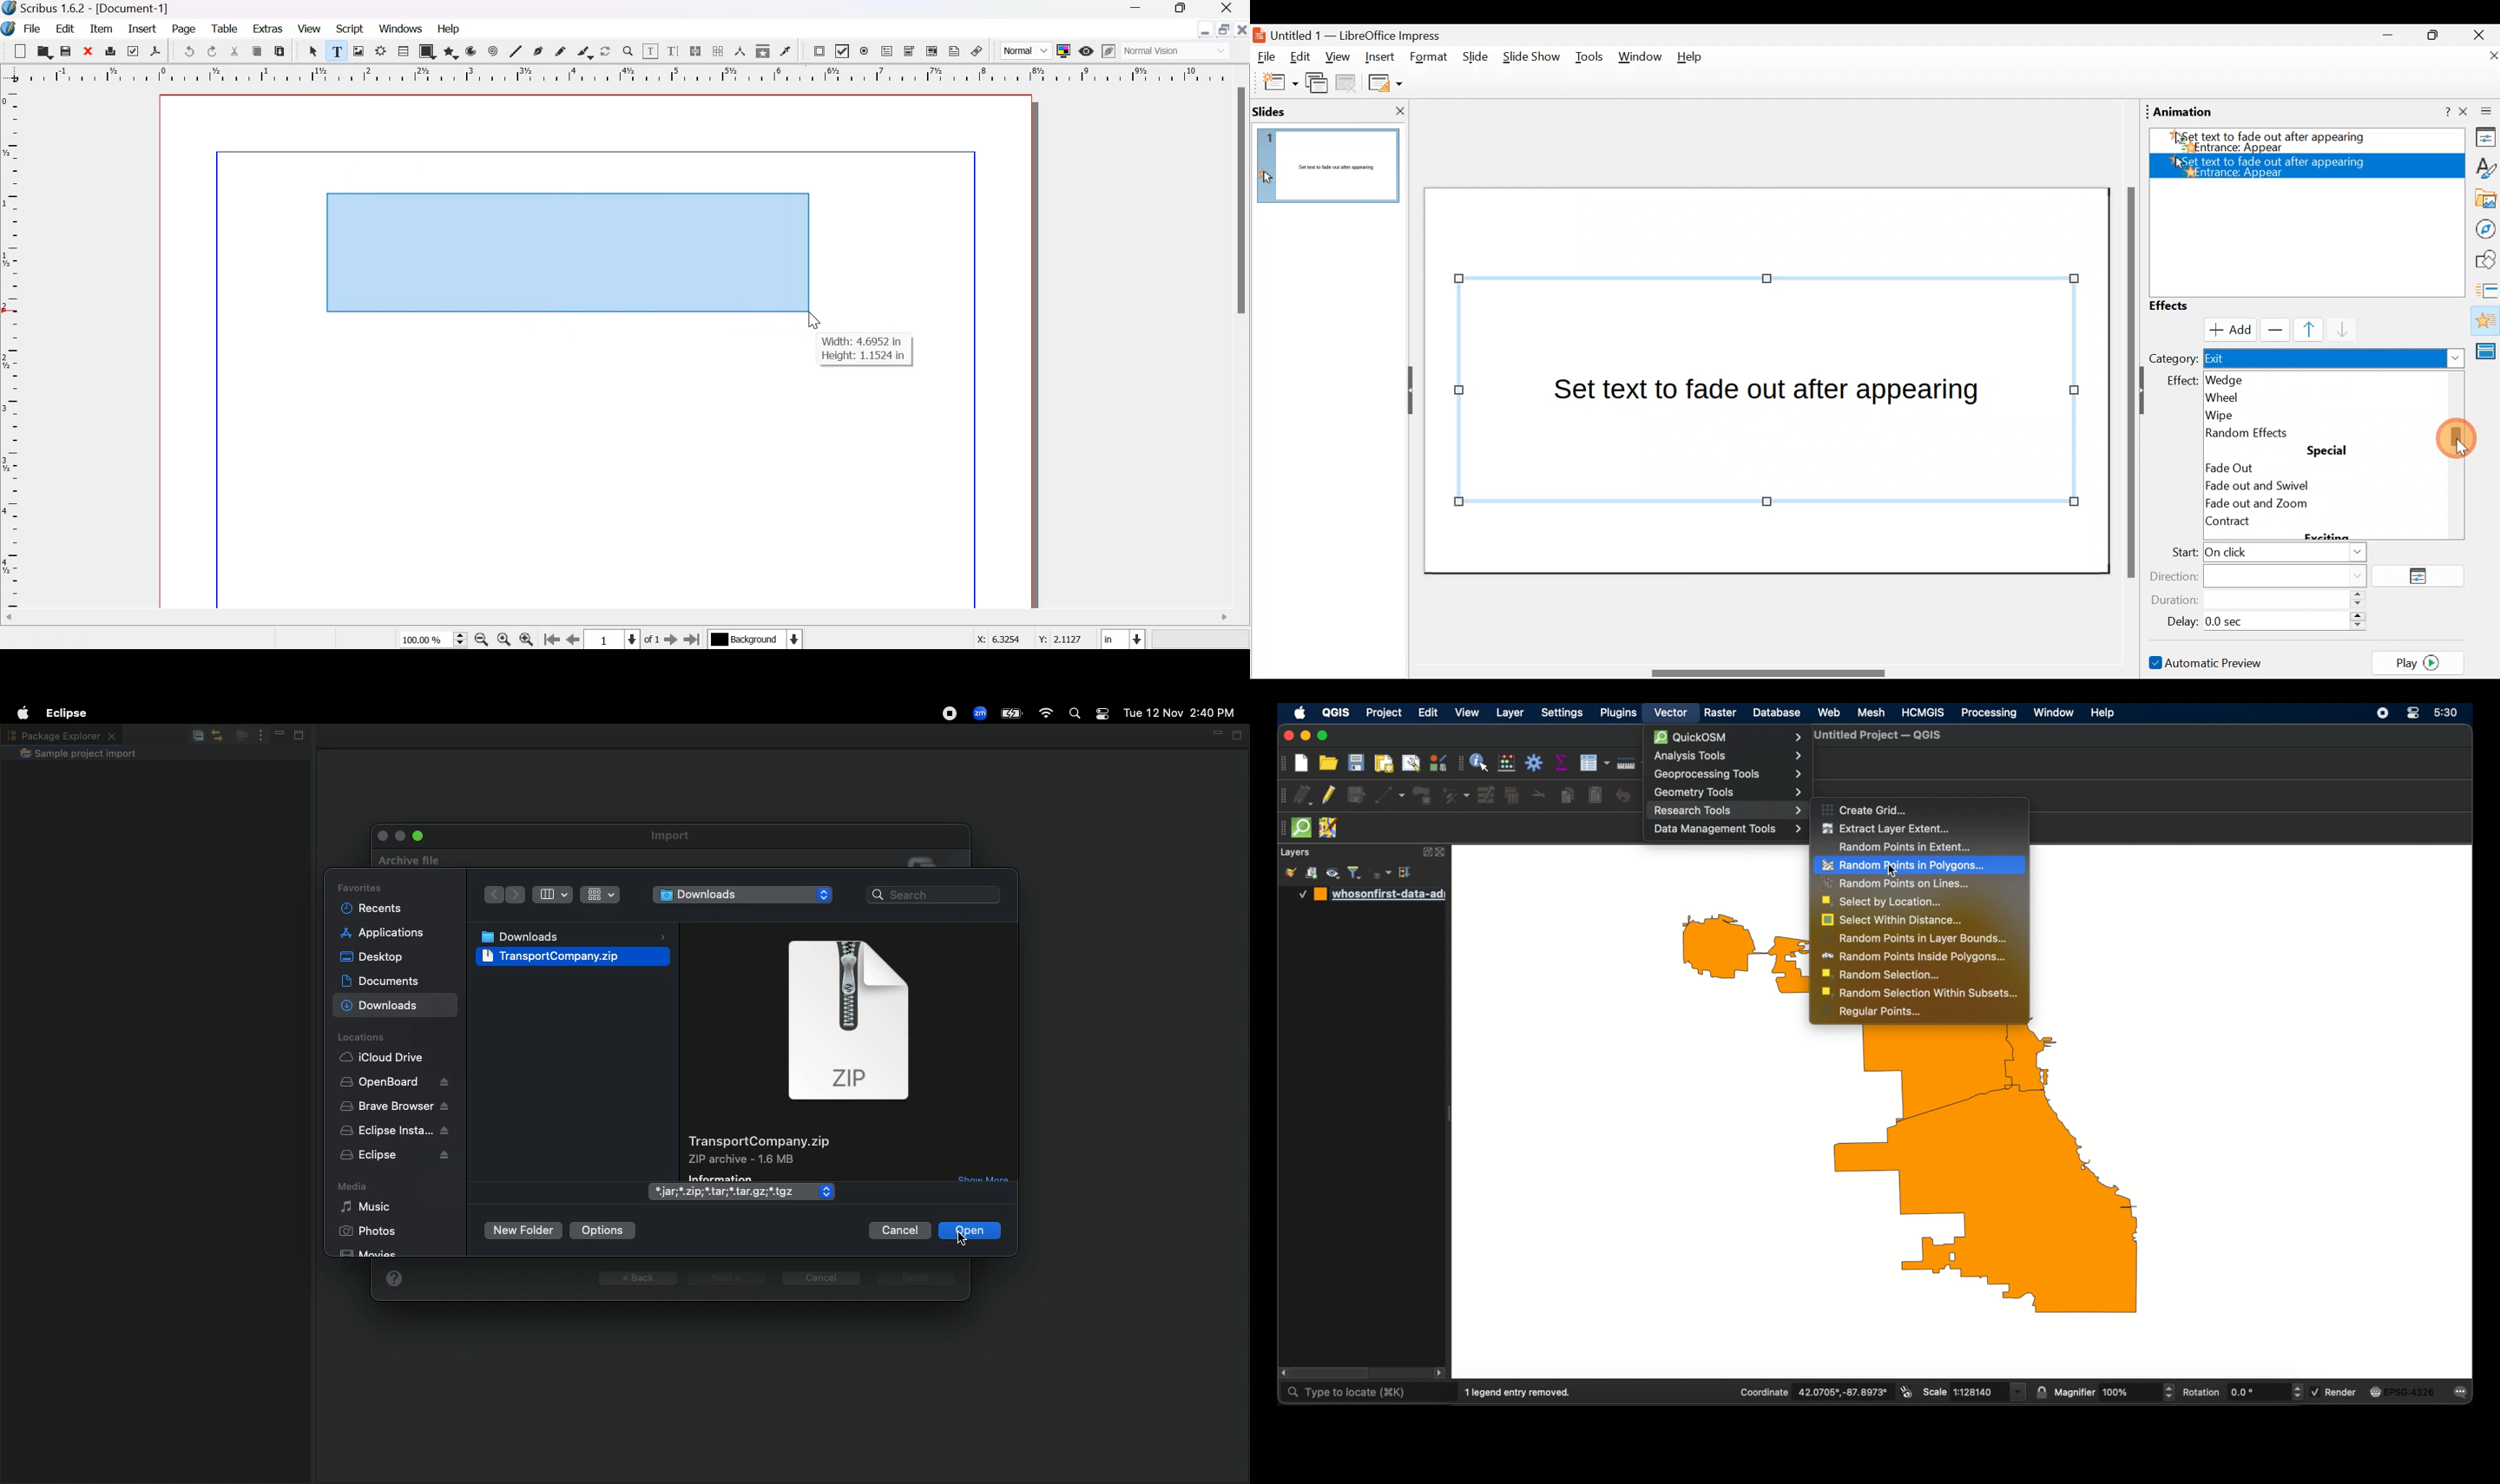  I want to click on Appear effect added, so click(2301, 143).